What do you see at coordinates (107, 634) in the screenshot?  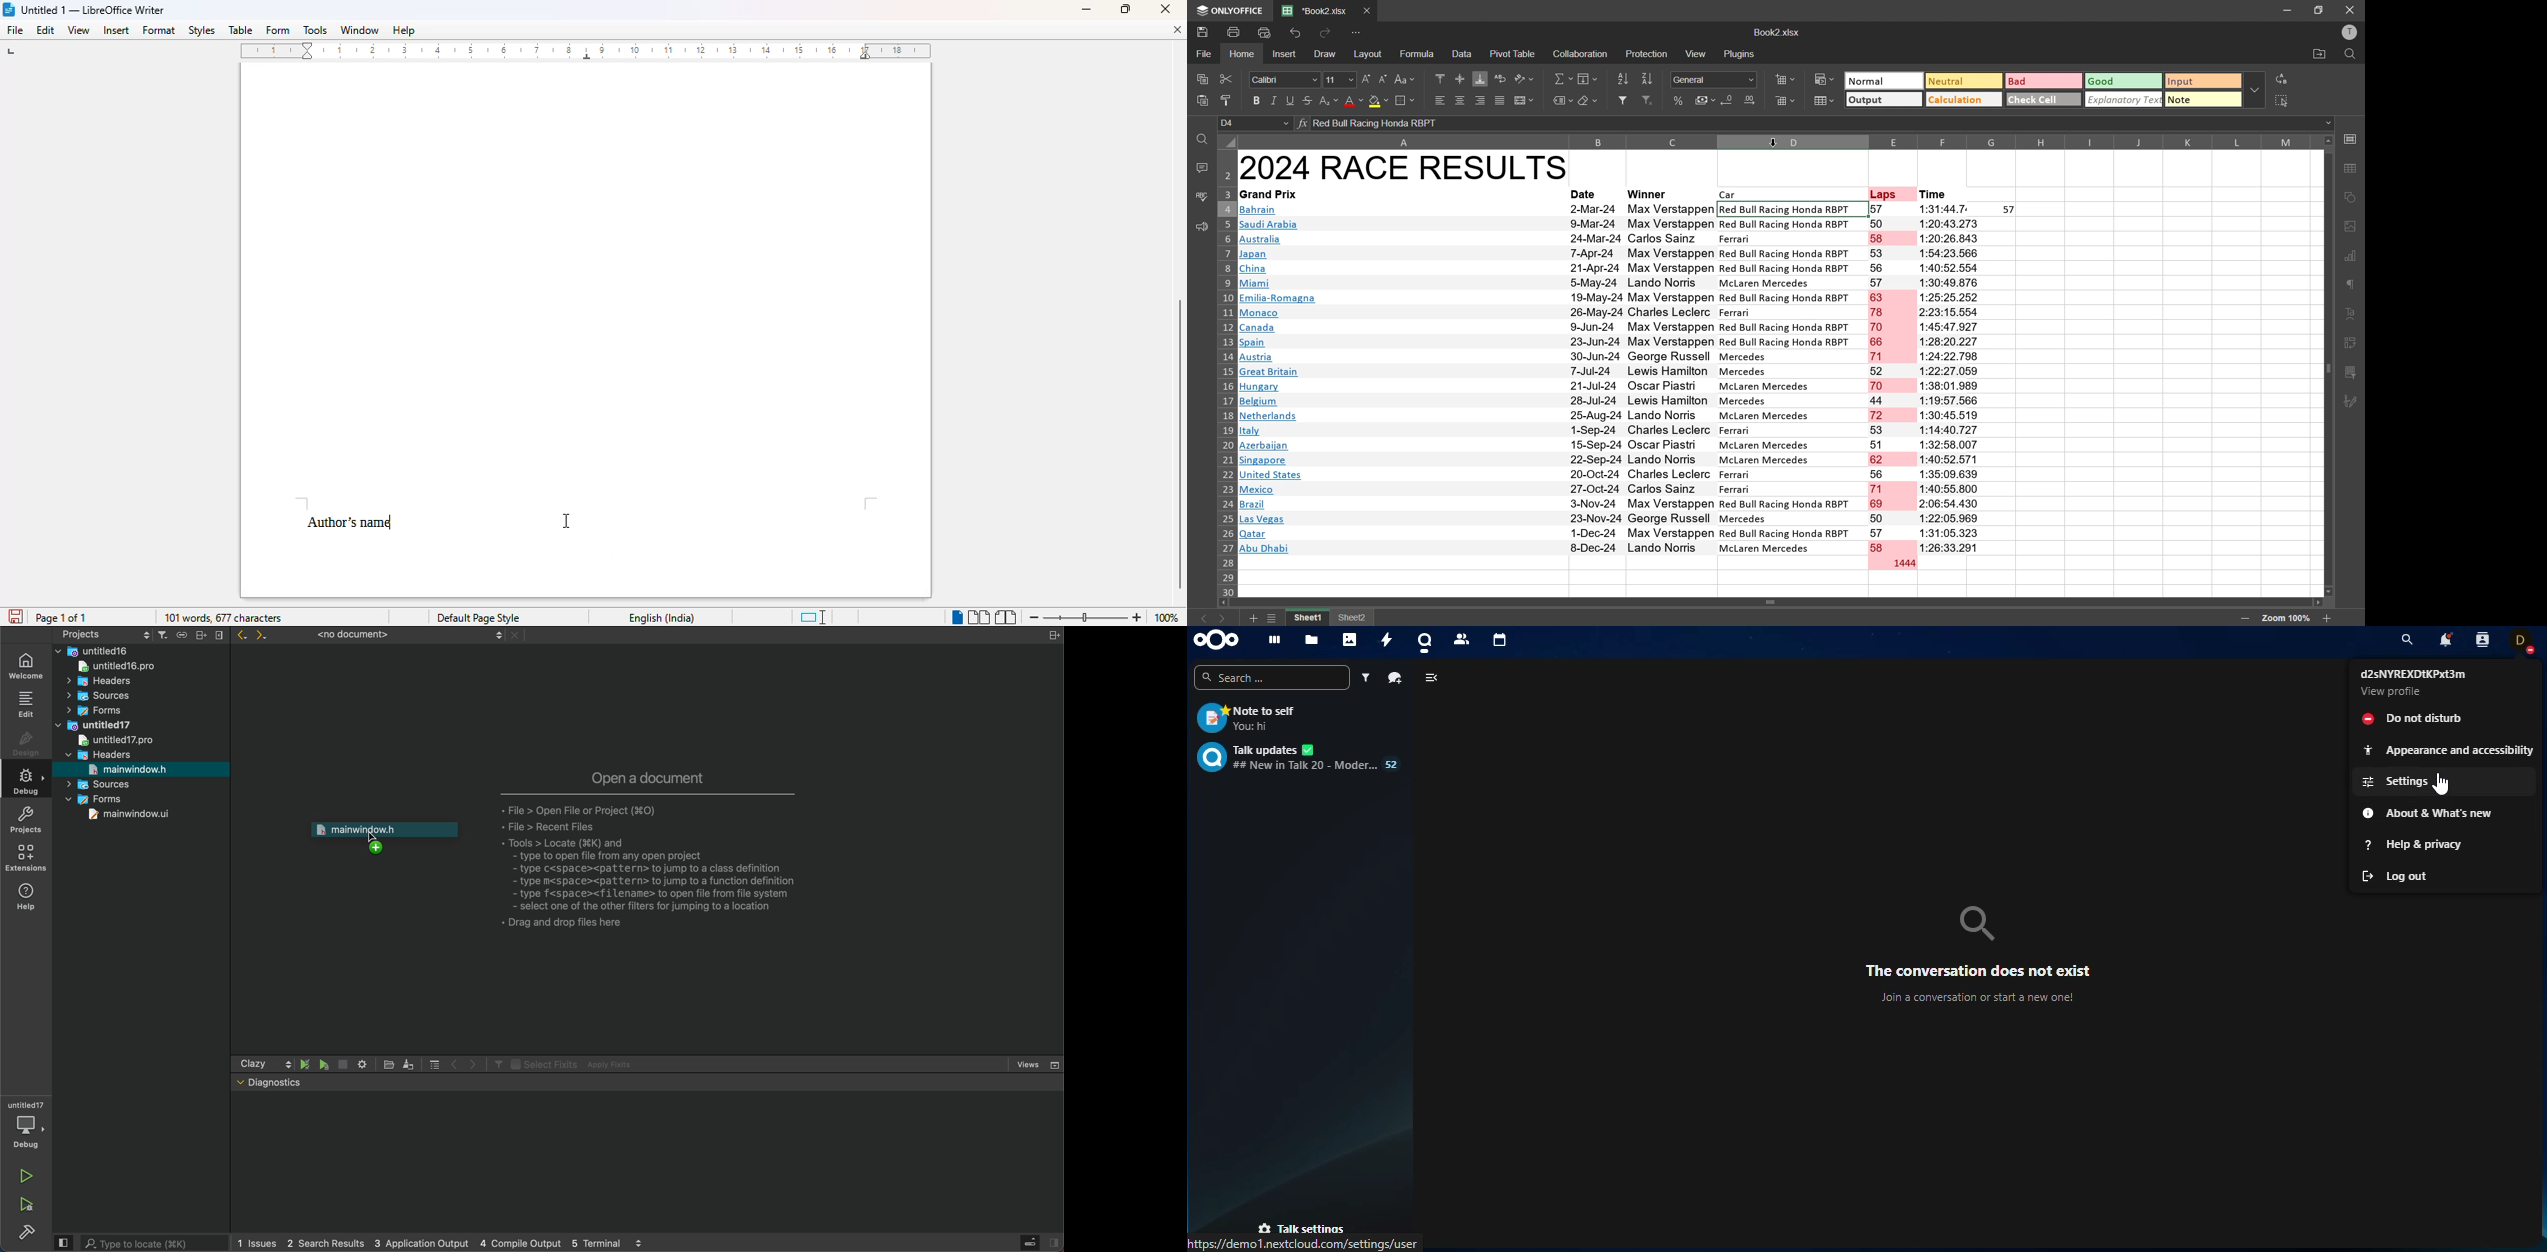 I see `project settings` at bounding box center [107, 634].